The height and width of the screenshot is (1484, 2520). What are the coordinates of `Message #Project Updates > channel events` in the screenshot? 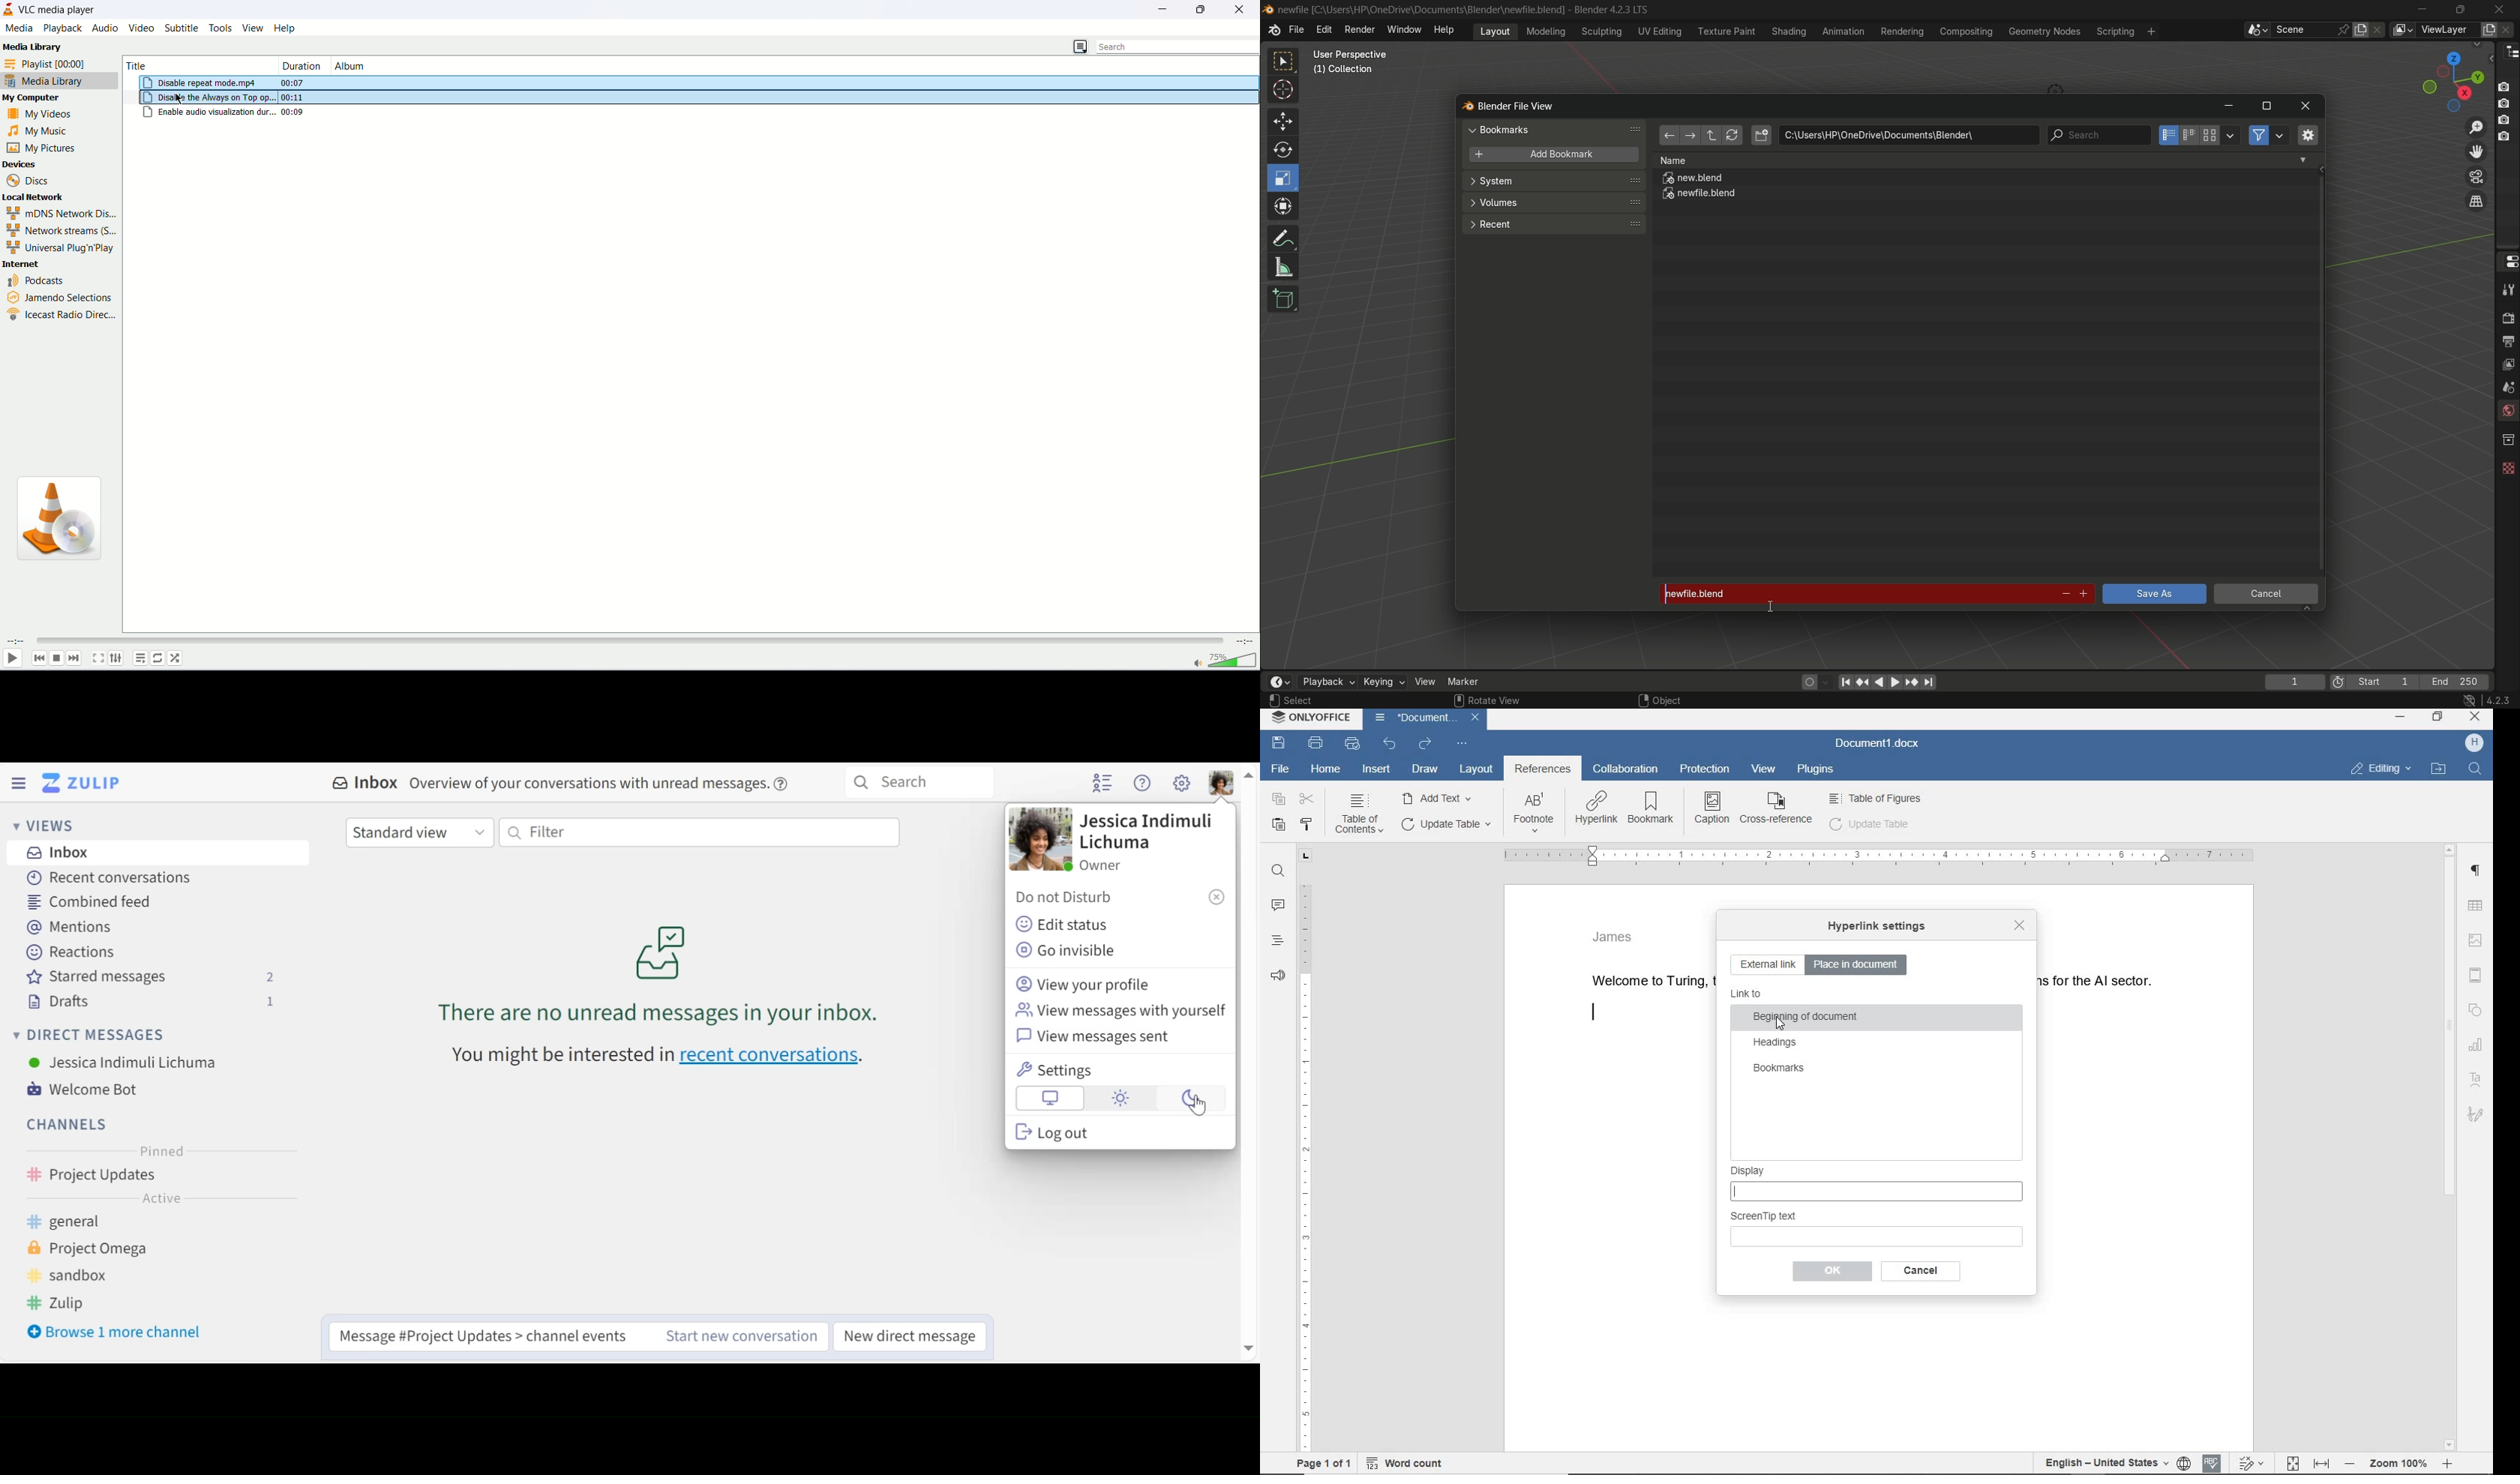 It's located at (478, 1337).